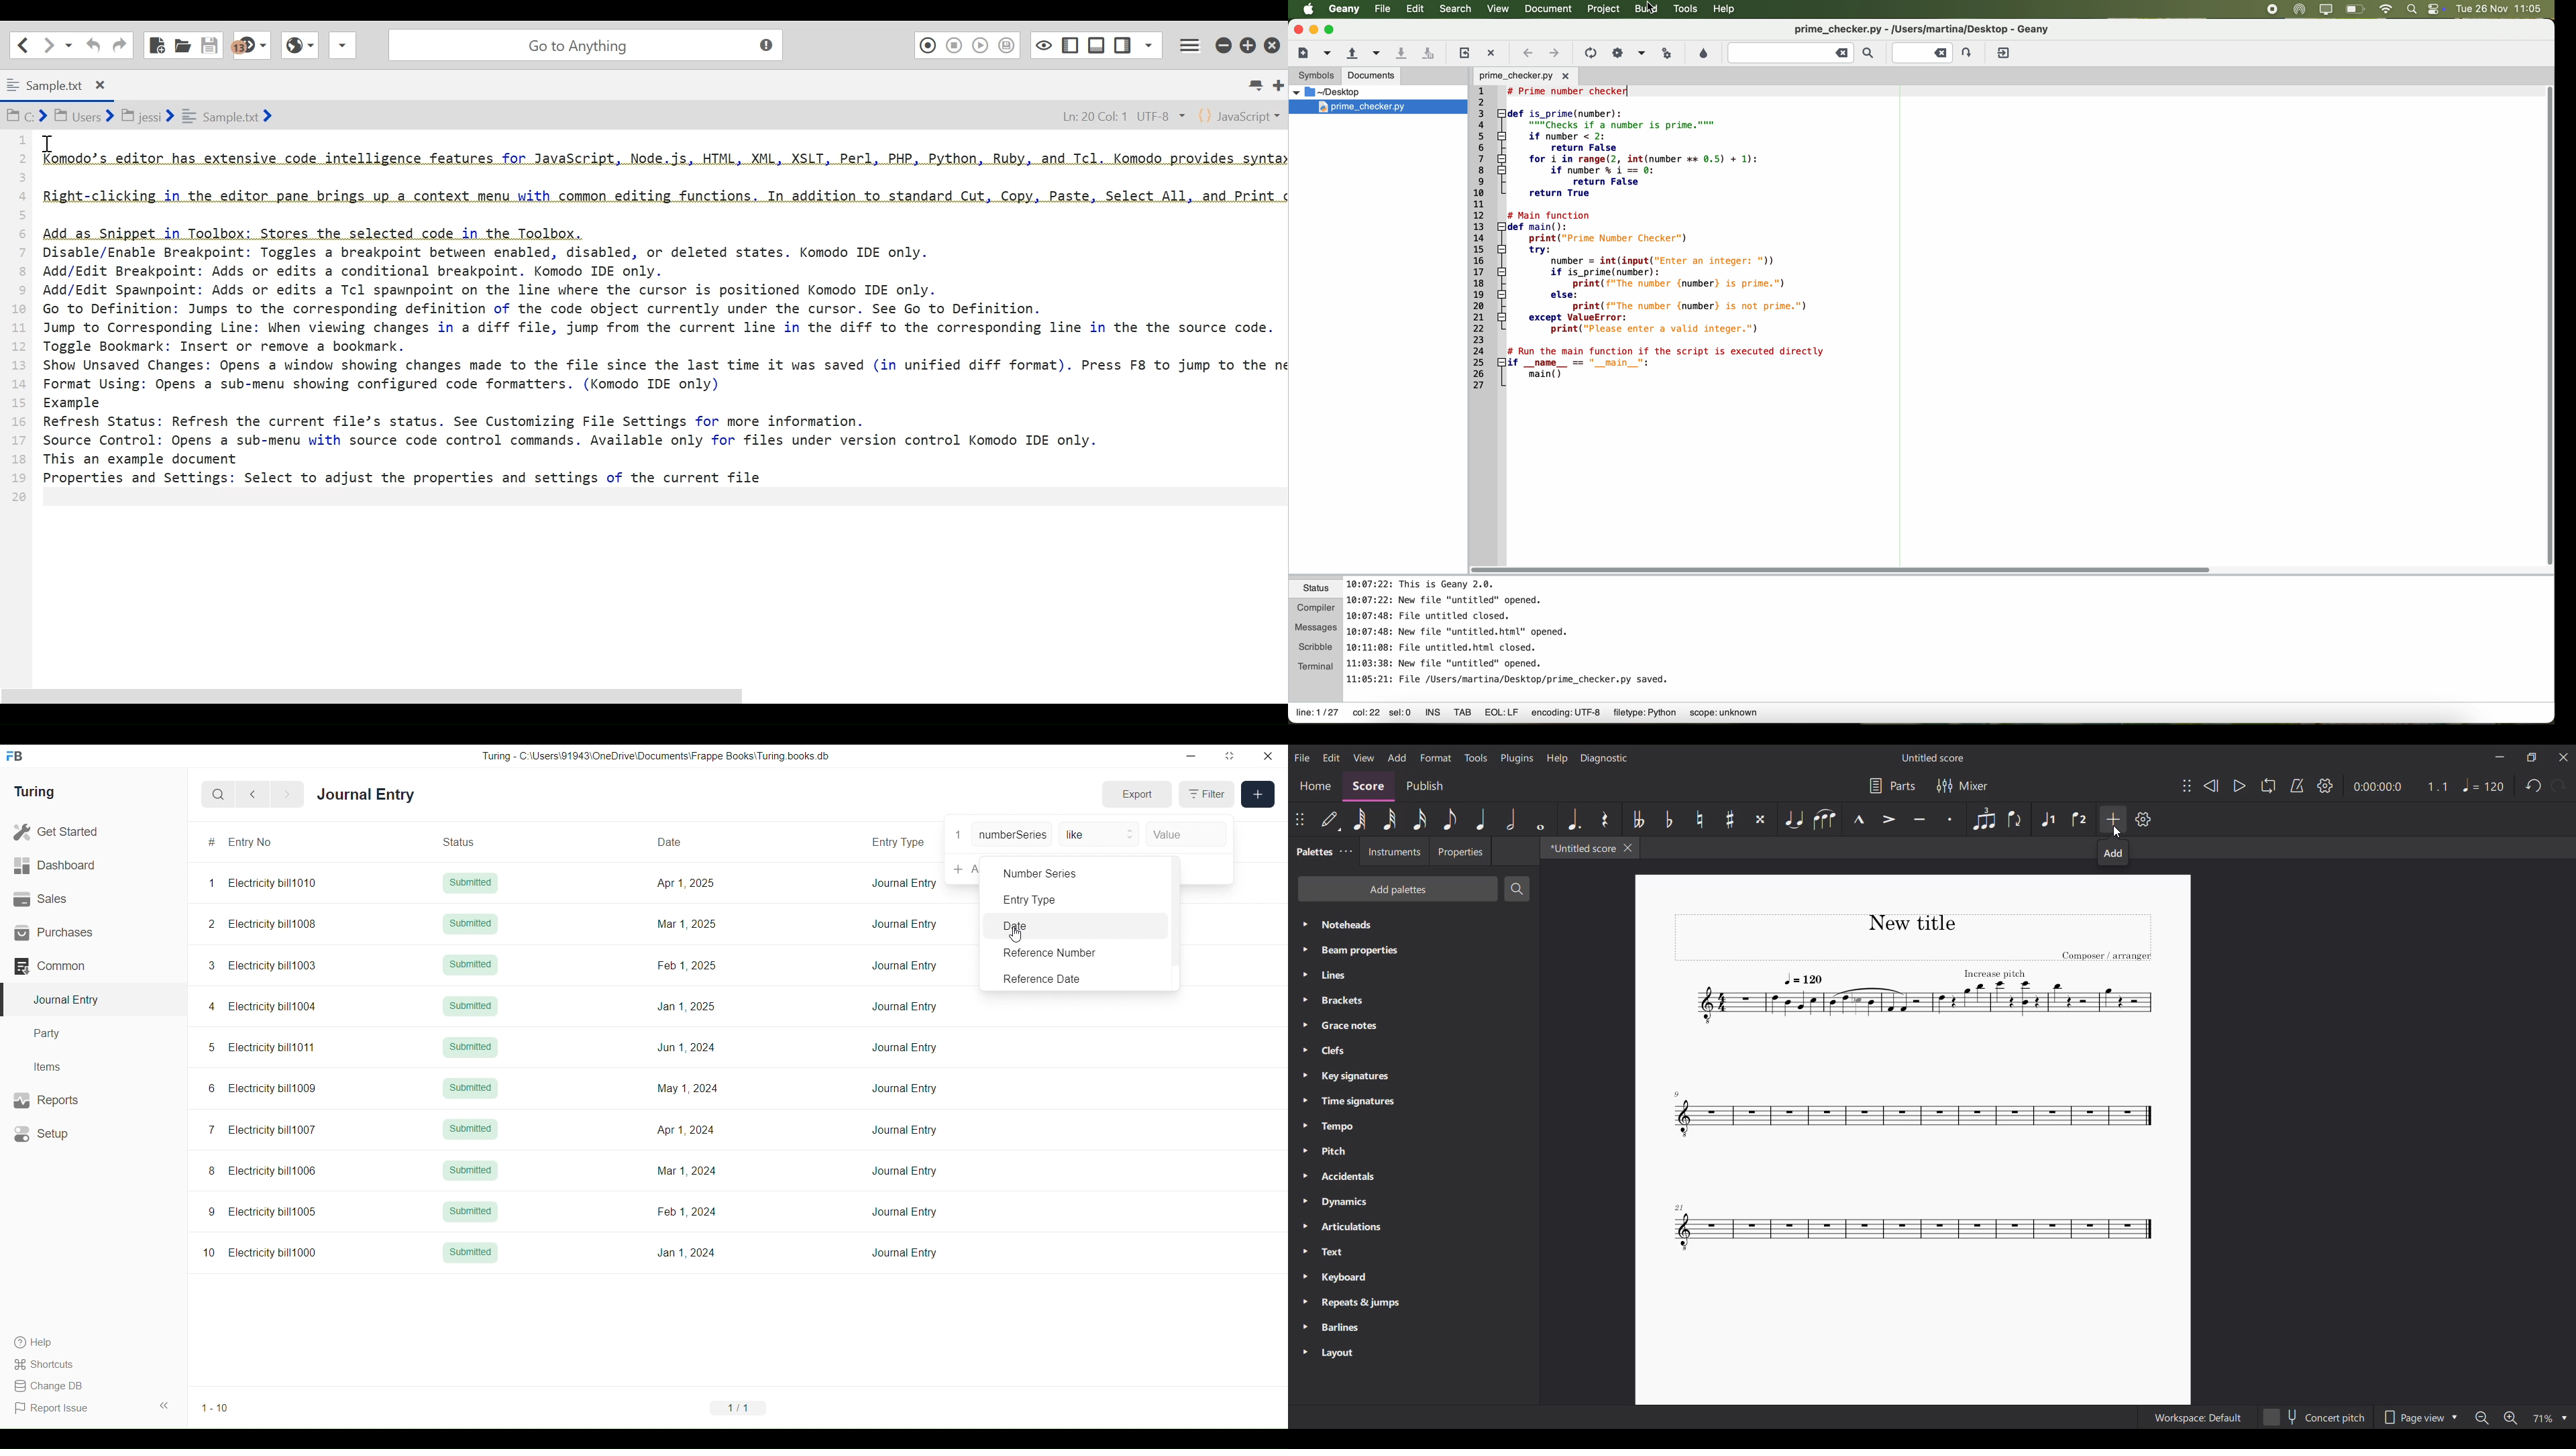 Image resolution: width=2576 pixels, height=1456 pixels. What do you see at coordinates (1893, 786) in the screenshot?
I see `Parts settings` at bounding box center [1893, 786].